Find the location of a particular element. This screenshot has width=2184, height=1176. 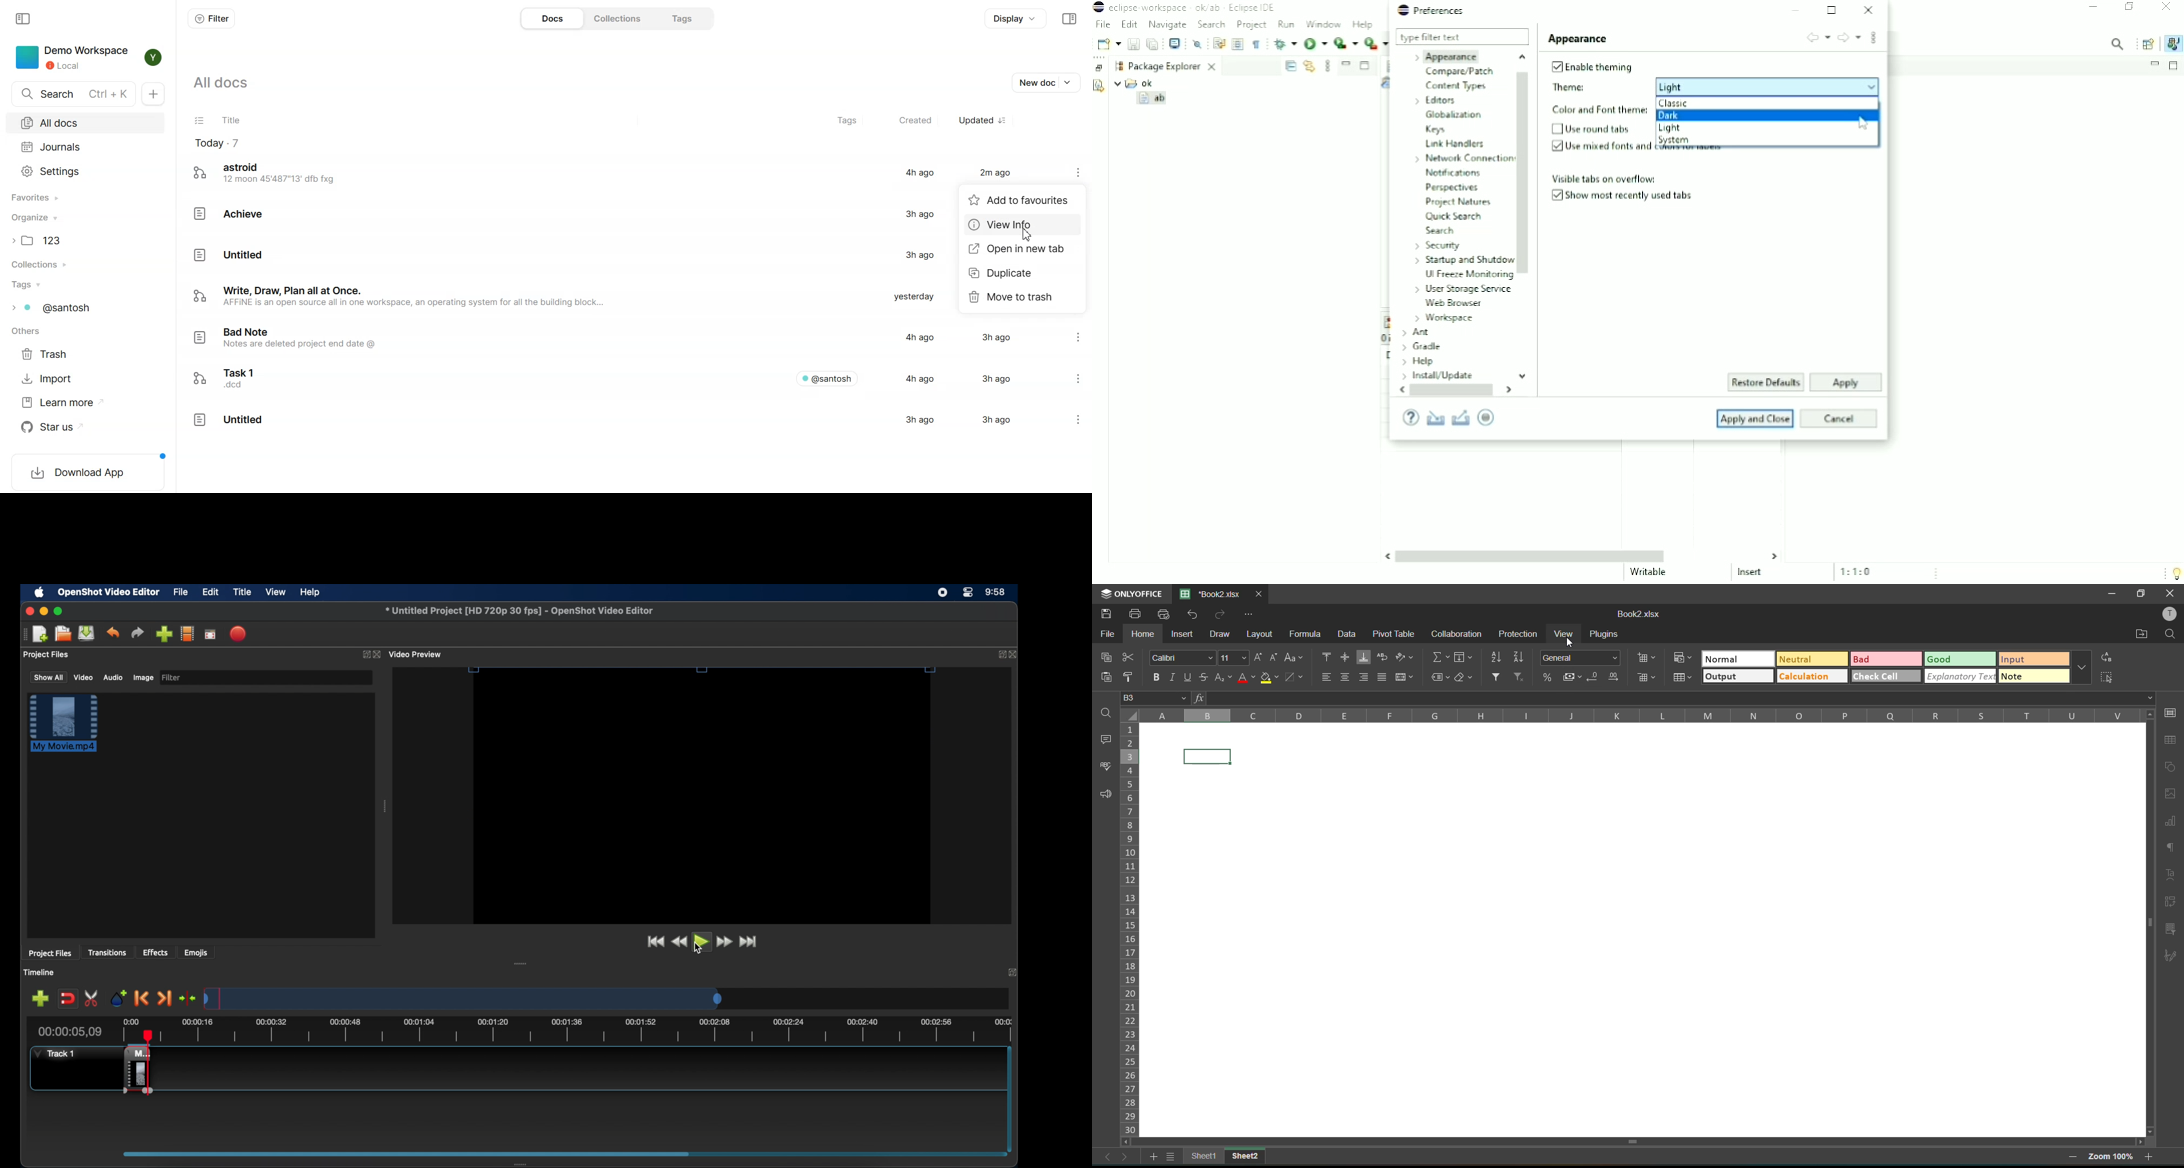

number format is located at coordinates (1582, 657).